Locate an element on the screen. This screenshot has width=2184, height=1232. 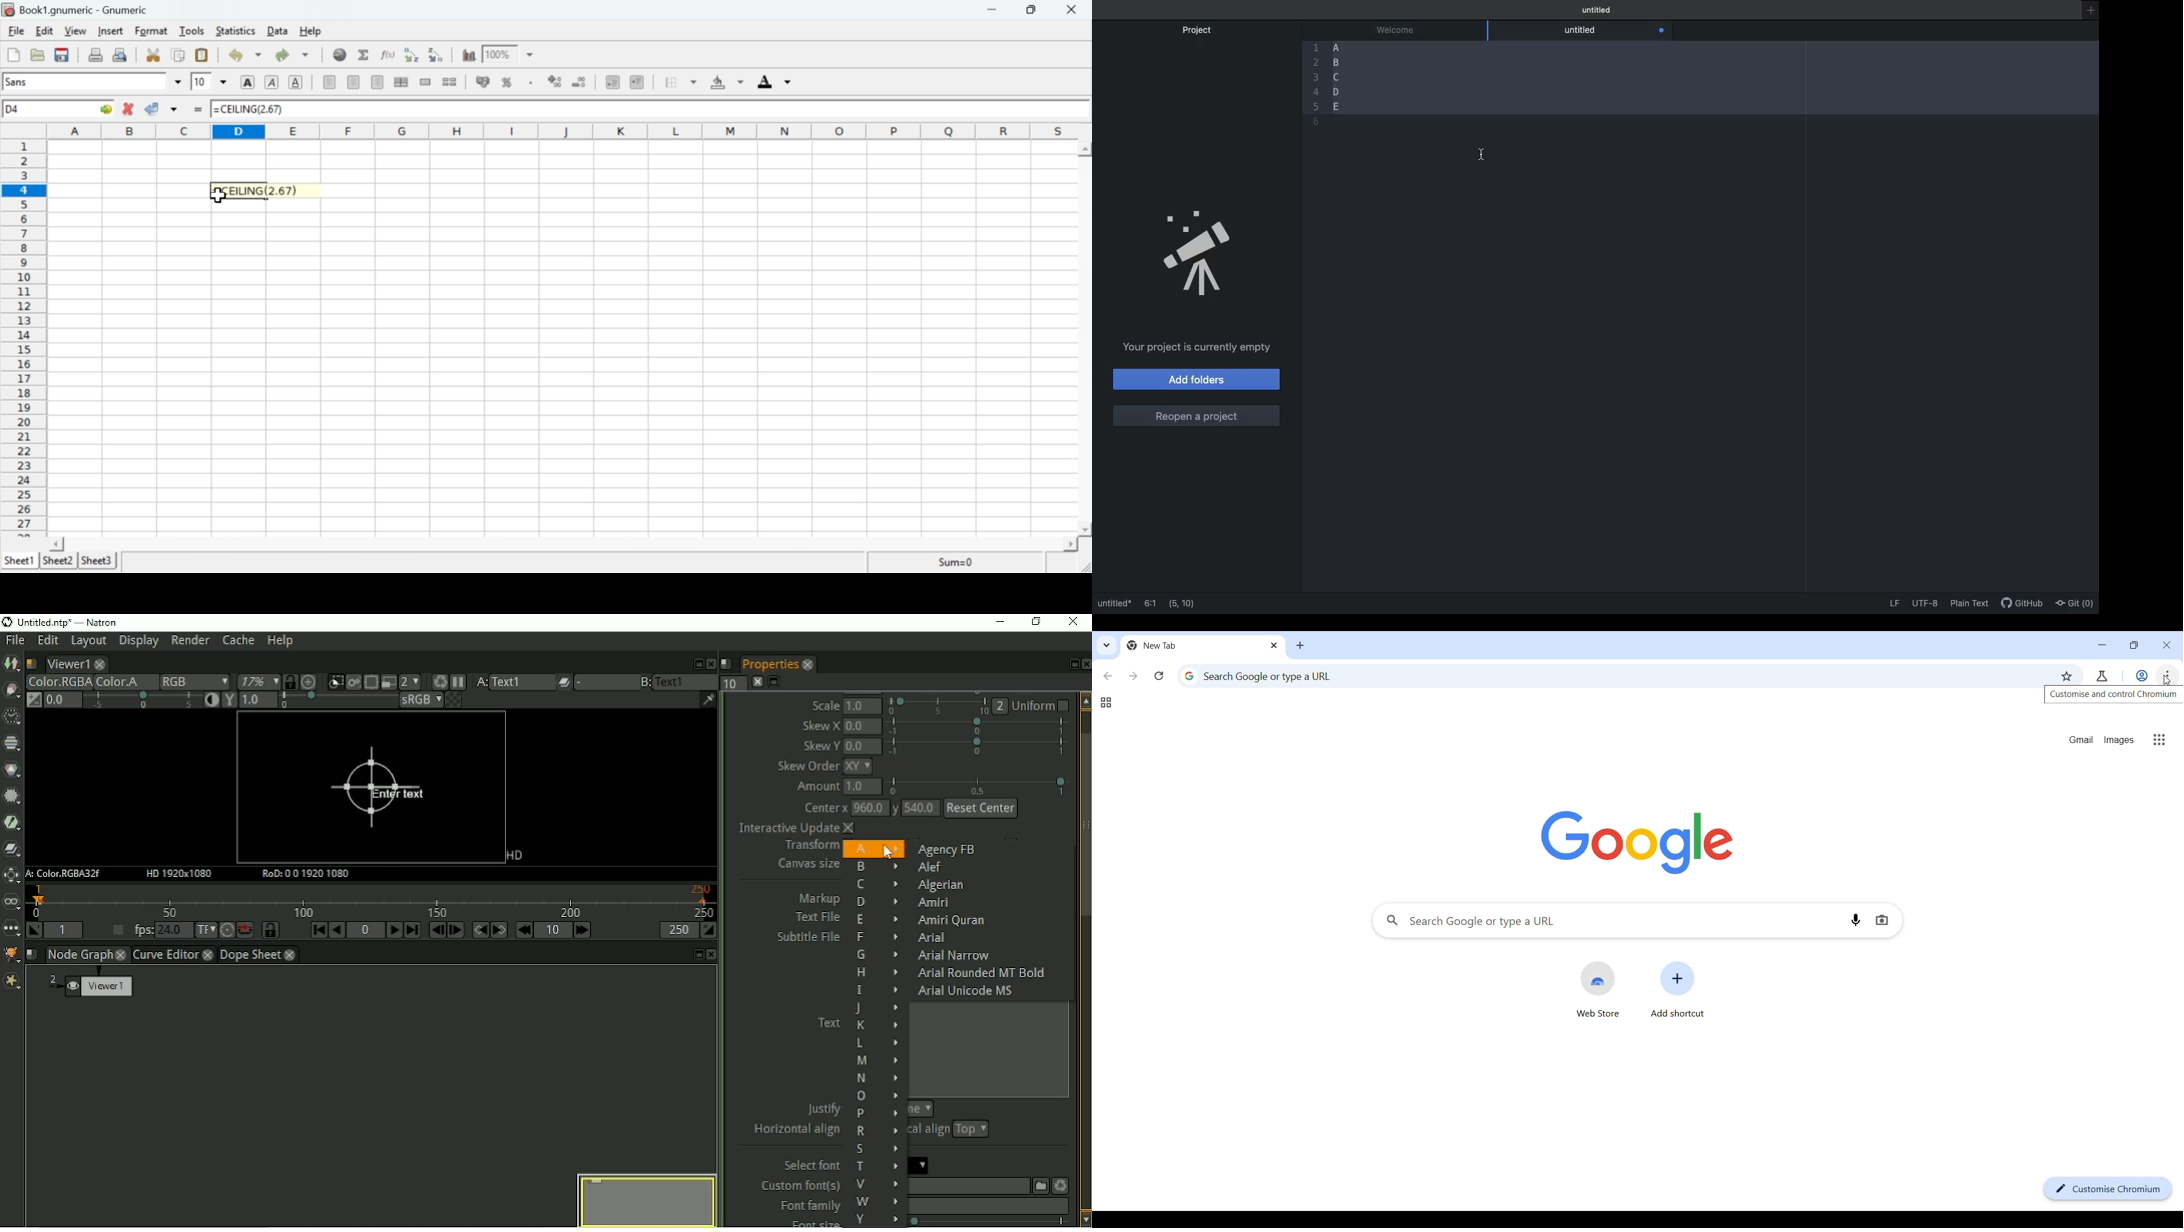
Search Google or enter web link is located at coordinates (1612, 677).